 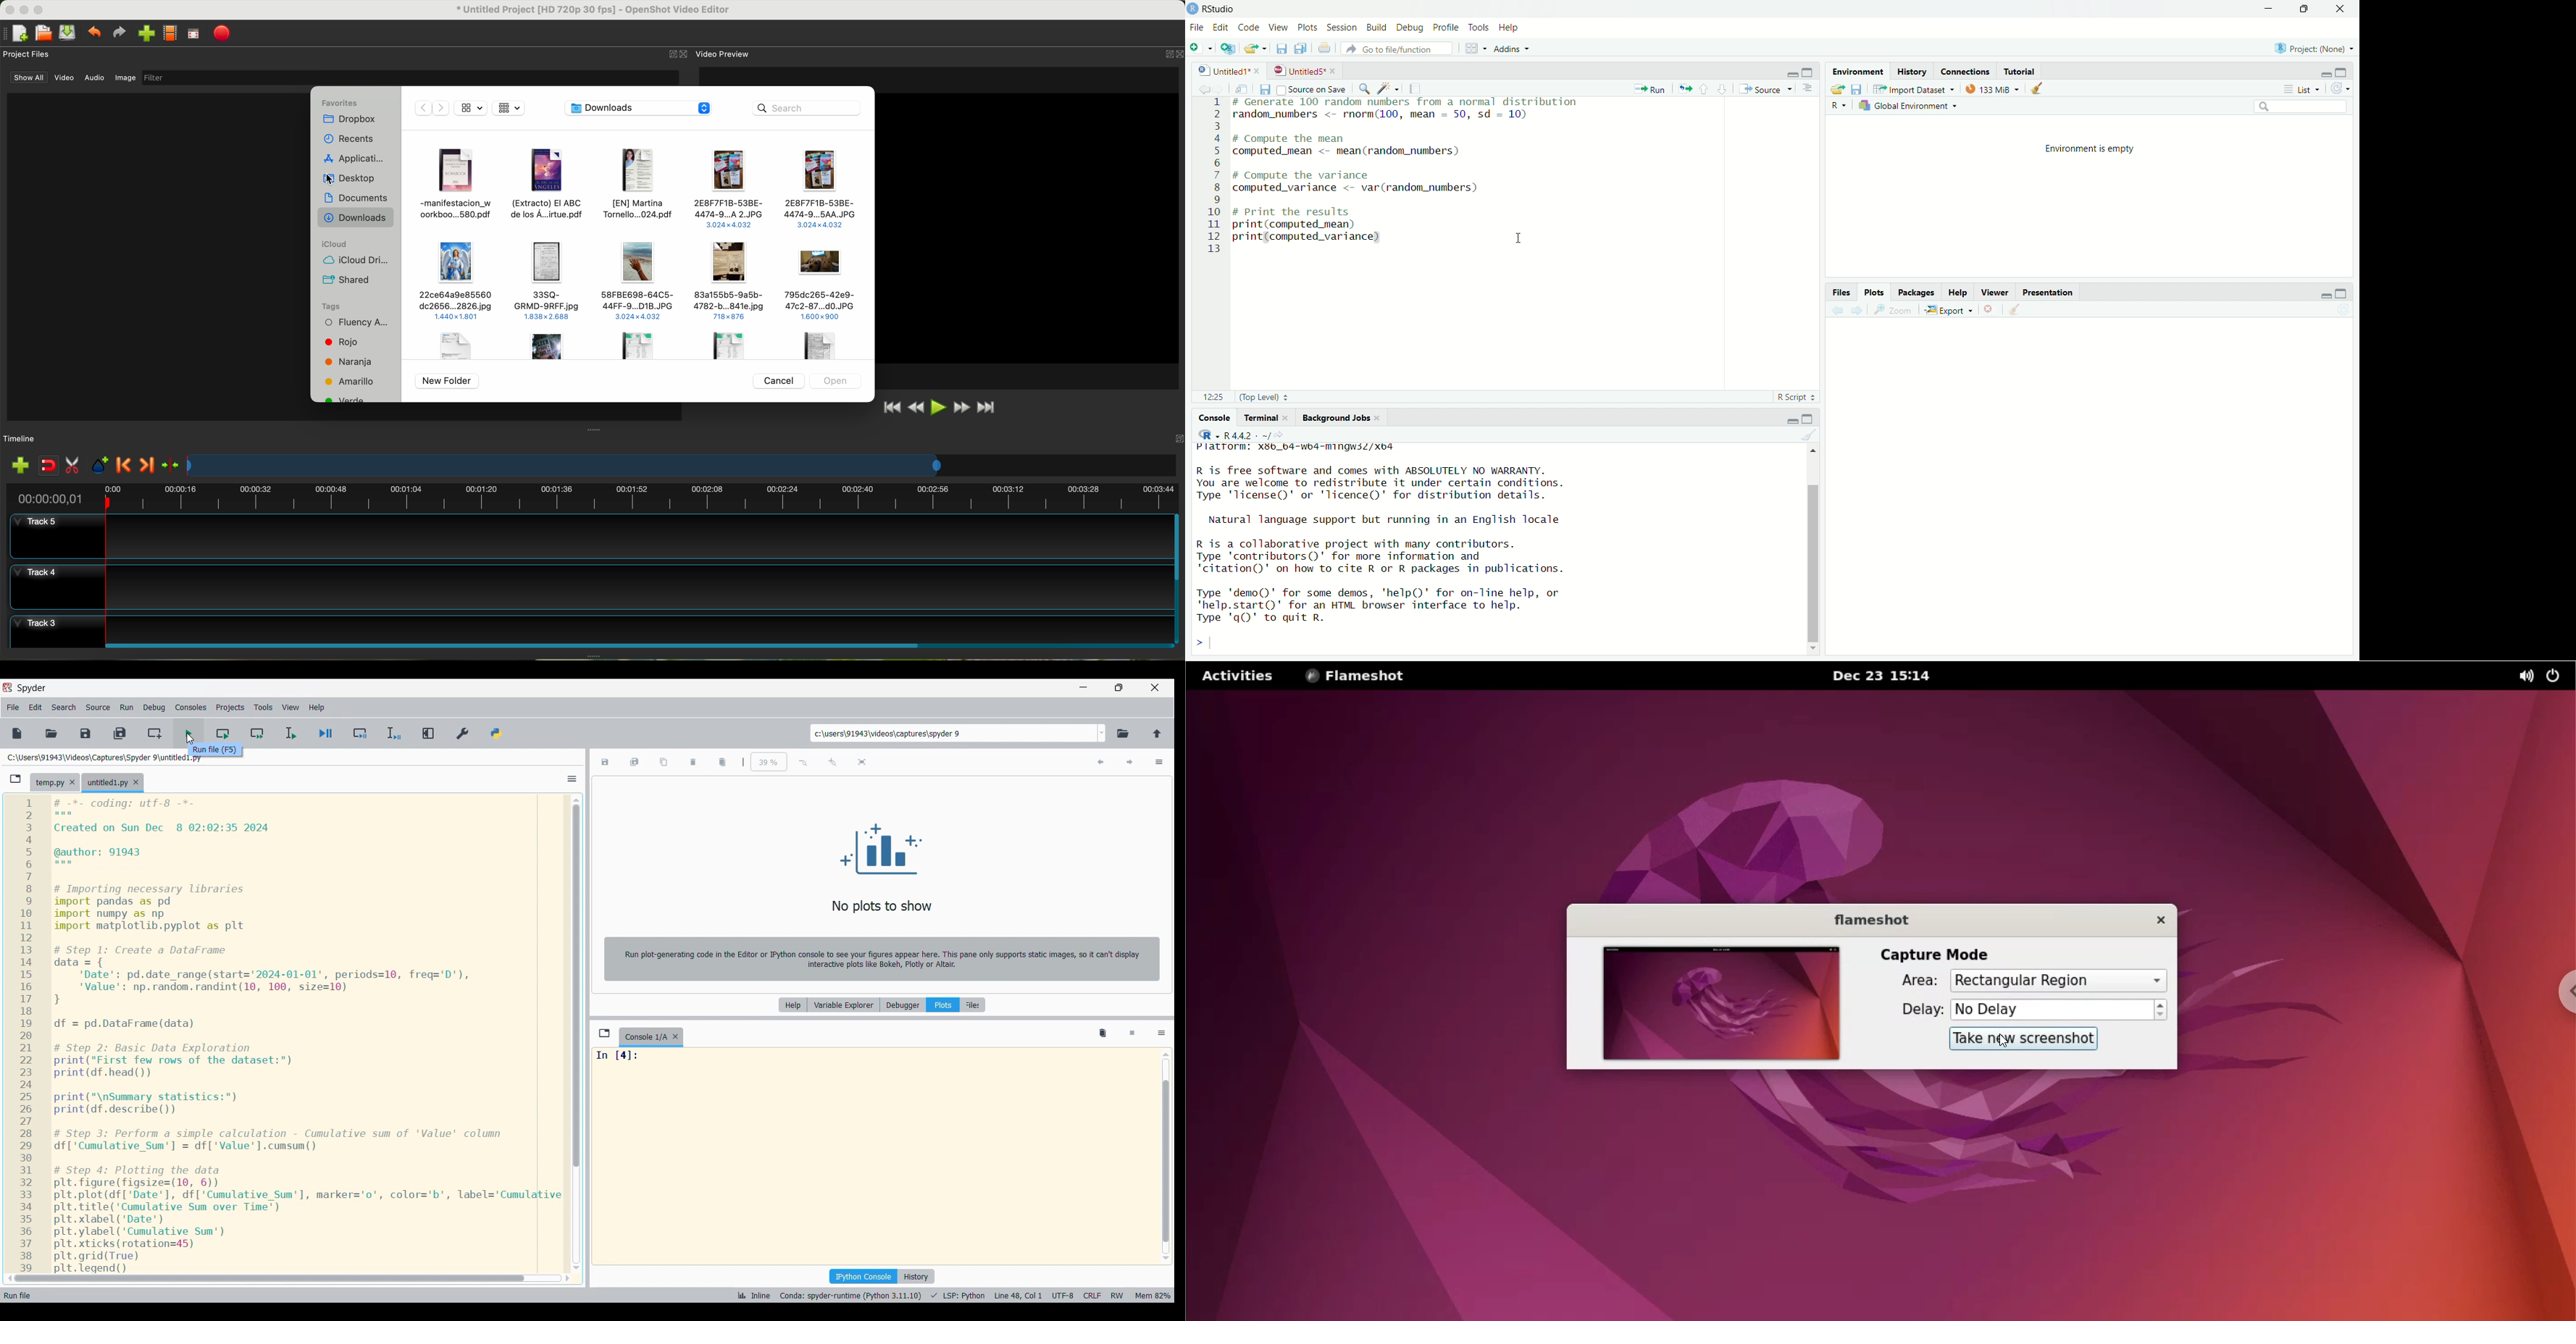 I want to click on build, so click(x=1377, y=28).